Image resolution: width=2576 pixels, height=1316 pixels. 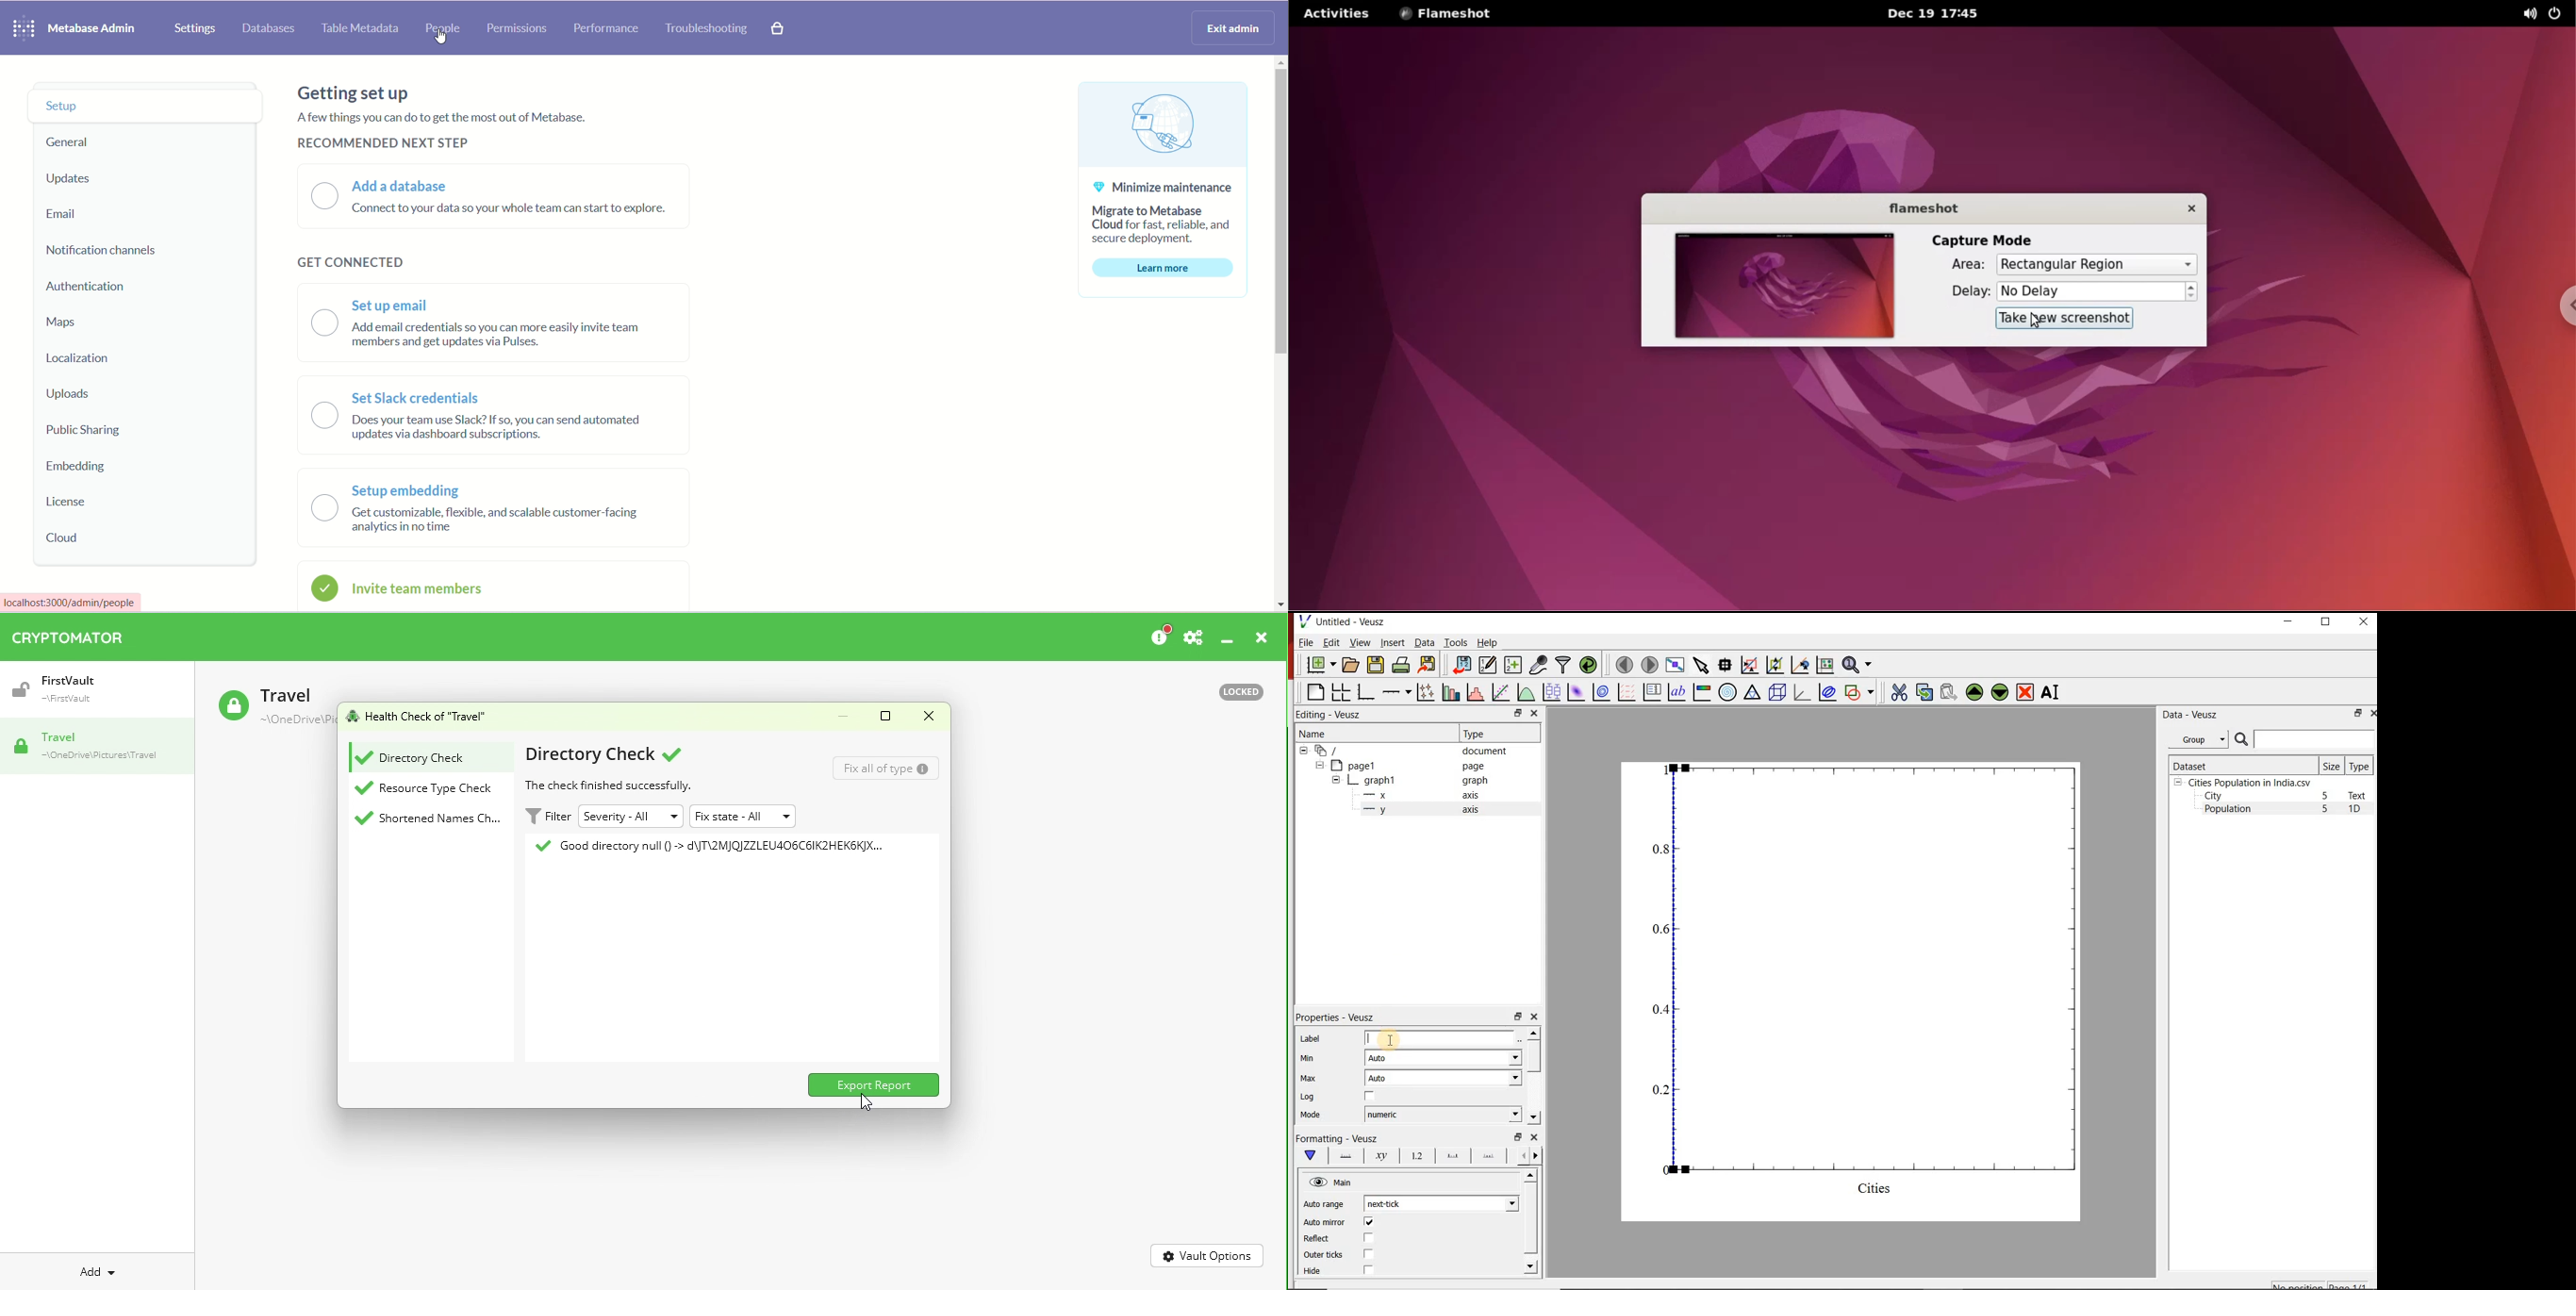 I want to click on Cities Population in India.csv, so click(x=2248, y=782).